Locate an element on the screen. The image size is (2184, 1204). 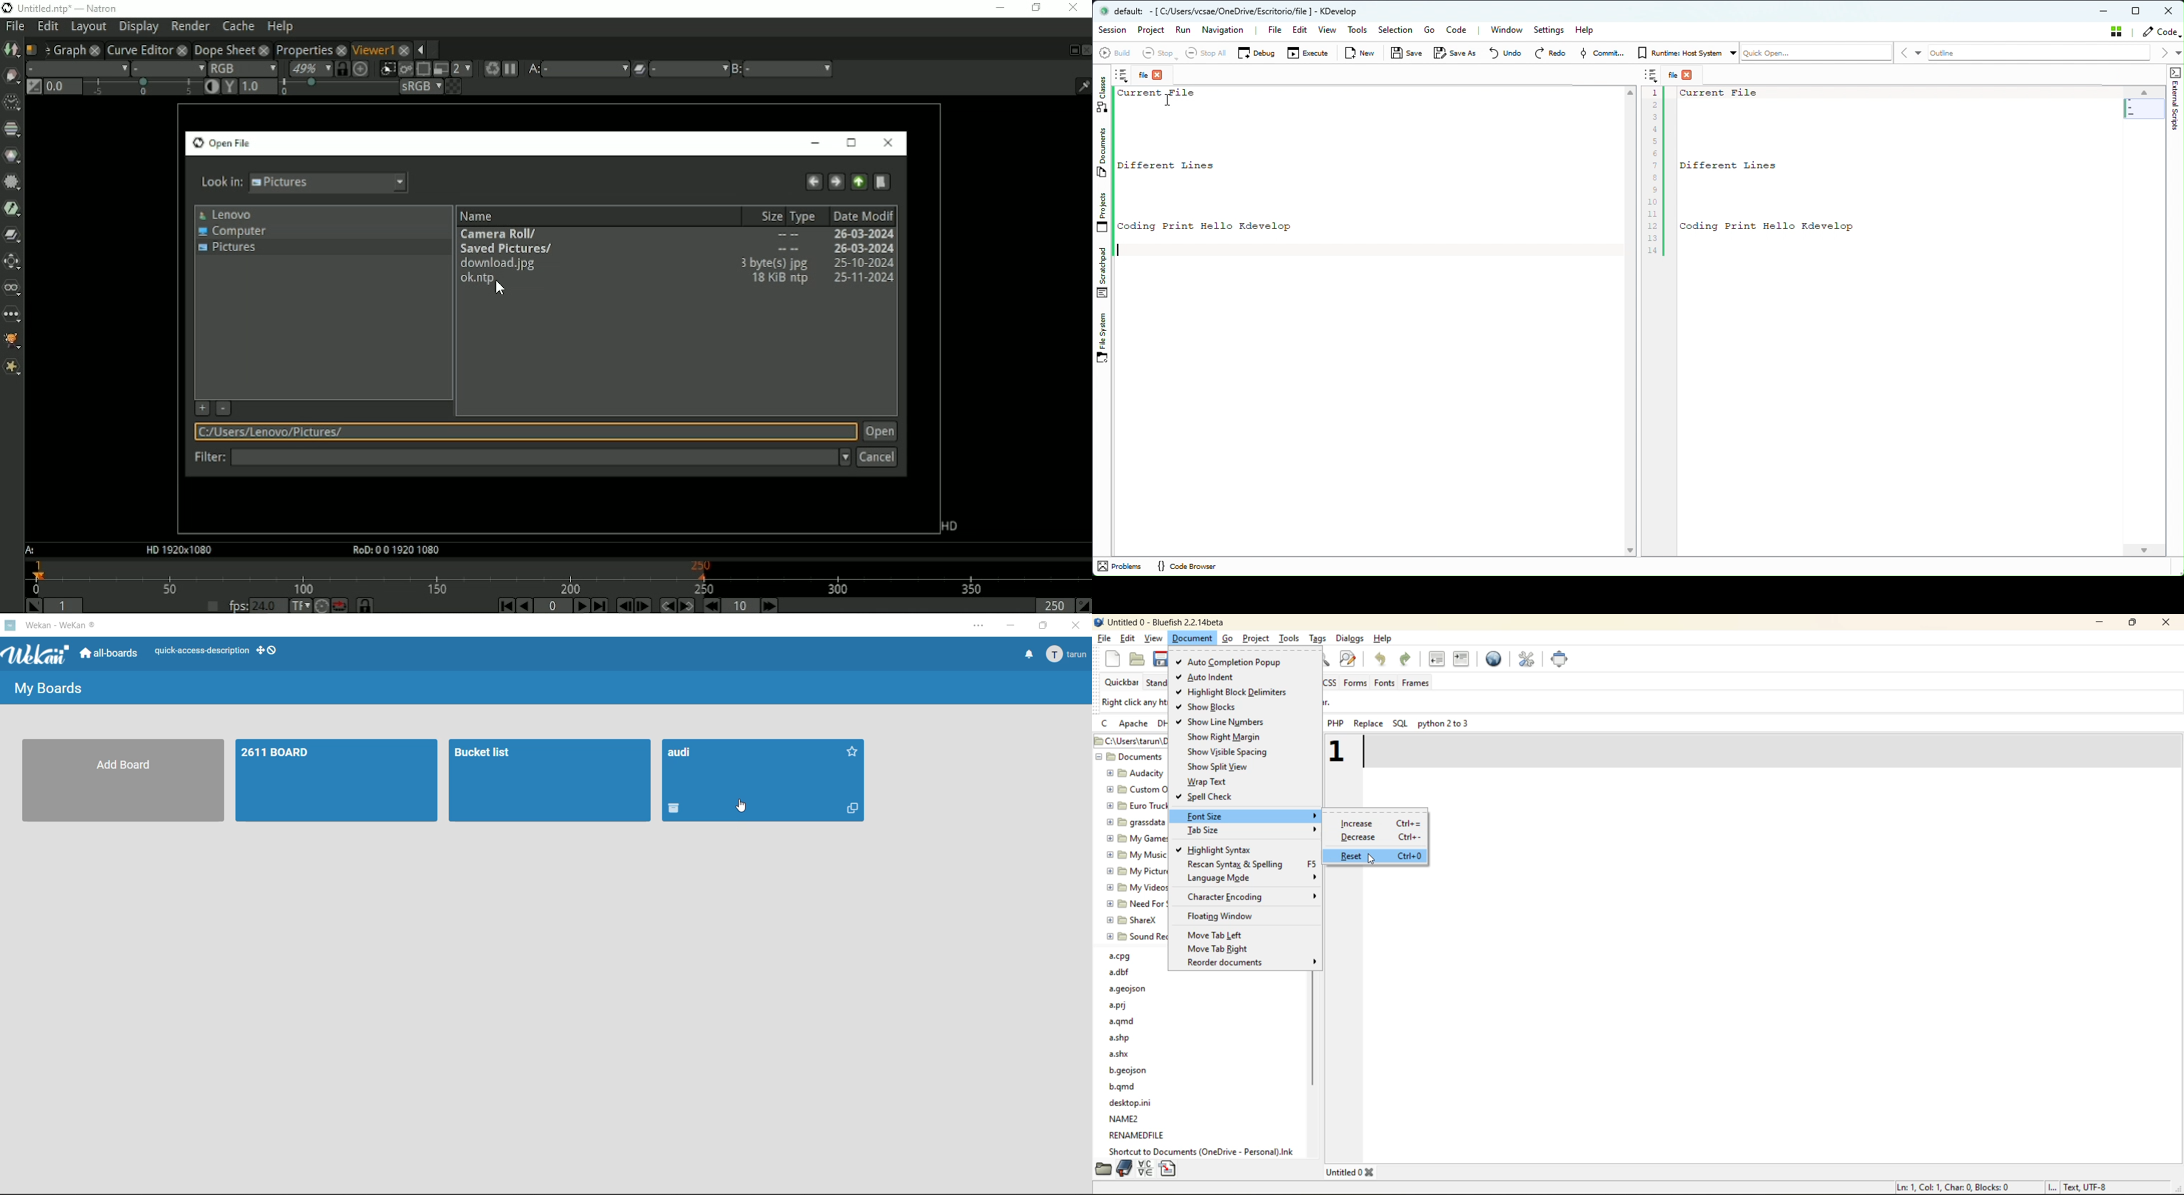
download.jpg is located at coordinates (678, 264).